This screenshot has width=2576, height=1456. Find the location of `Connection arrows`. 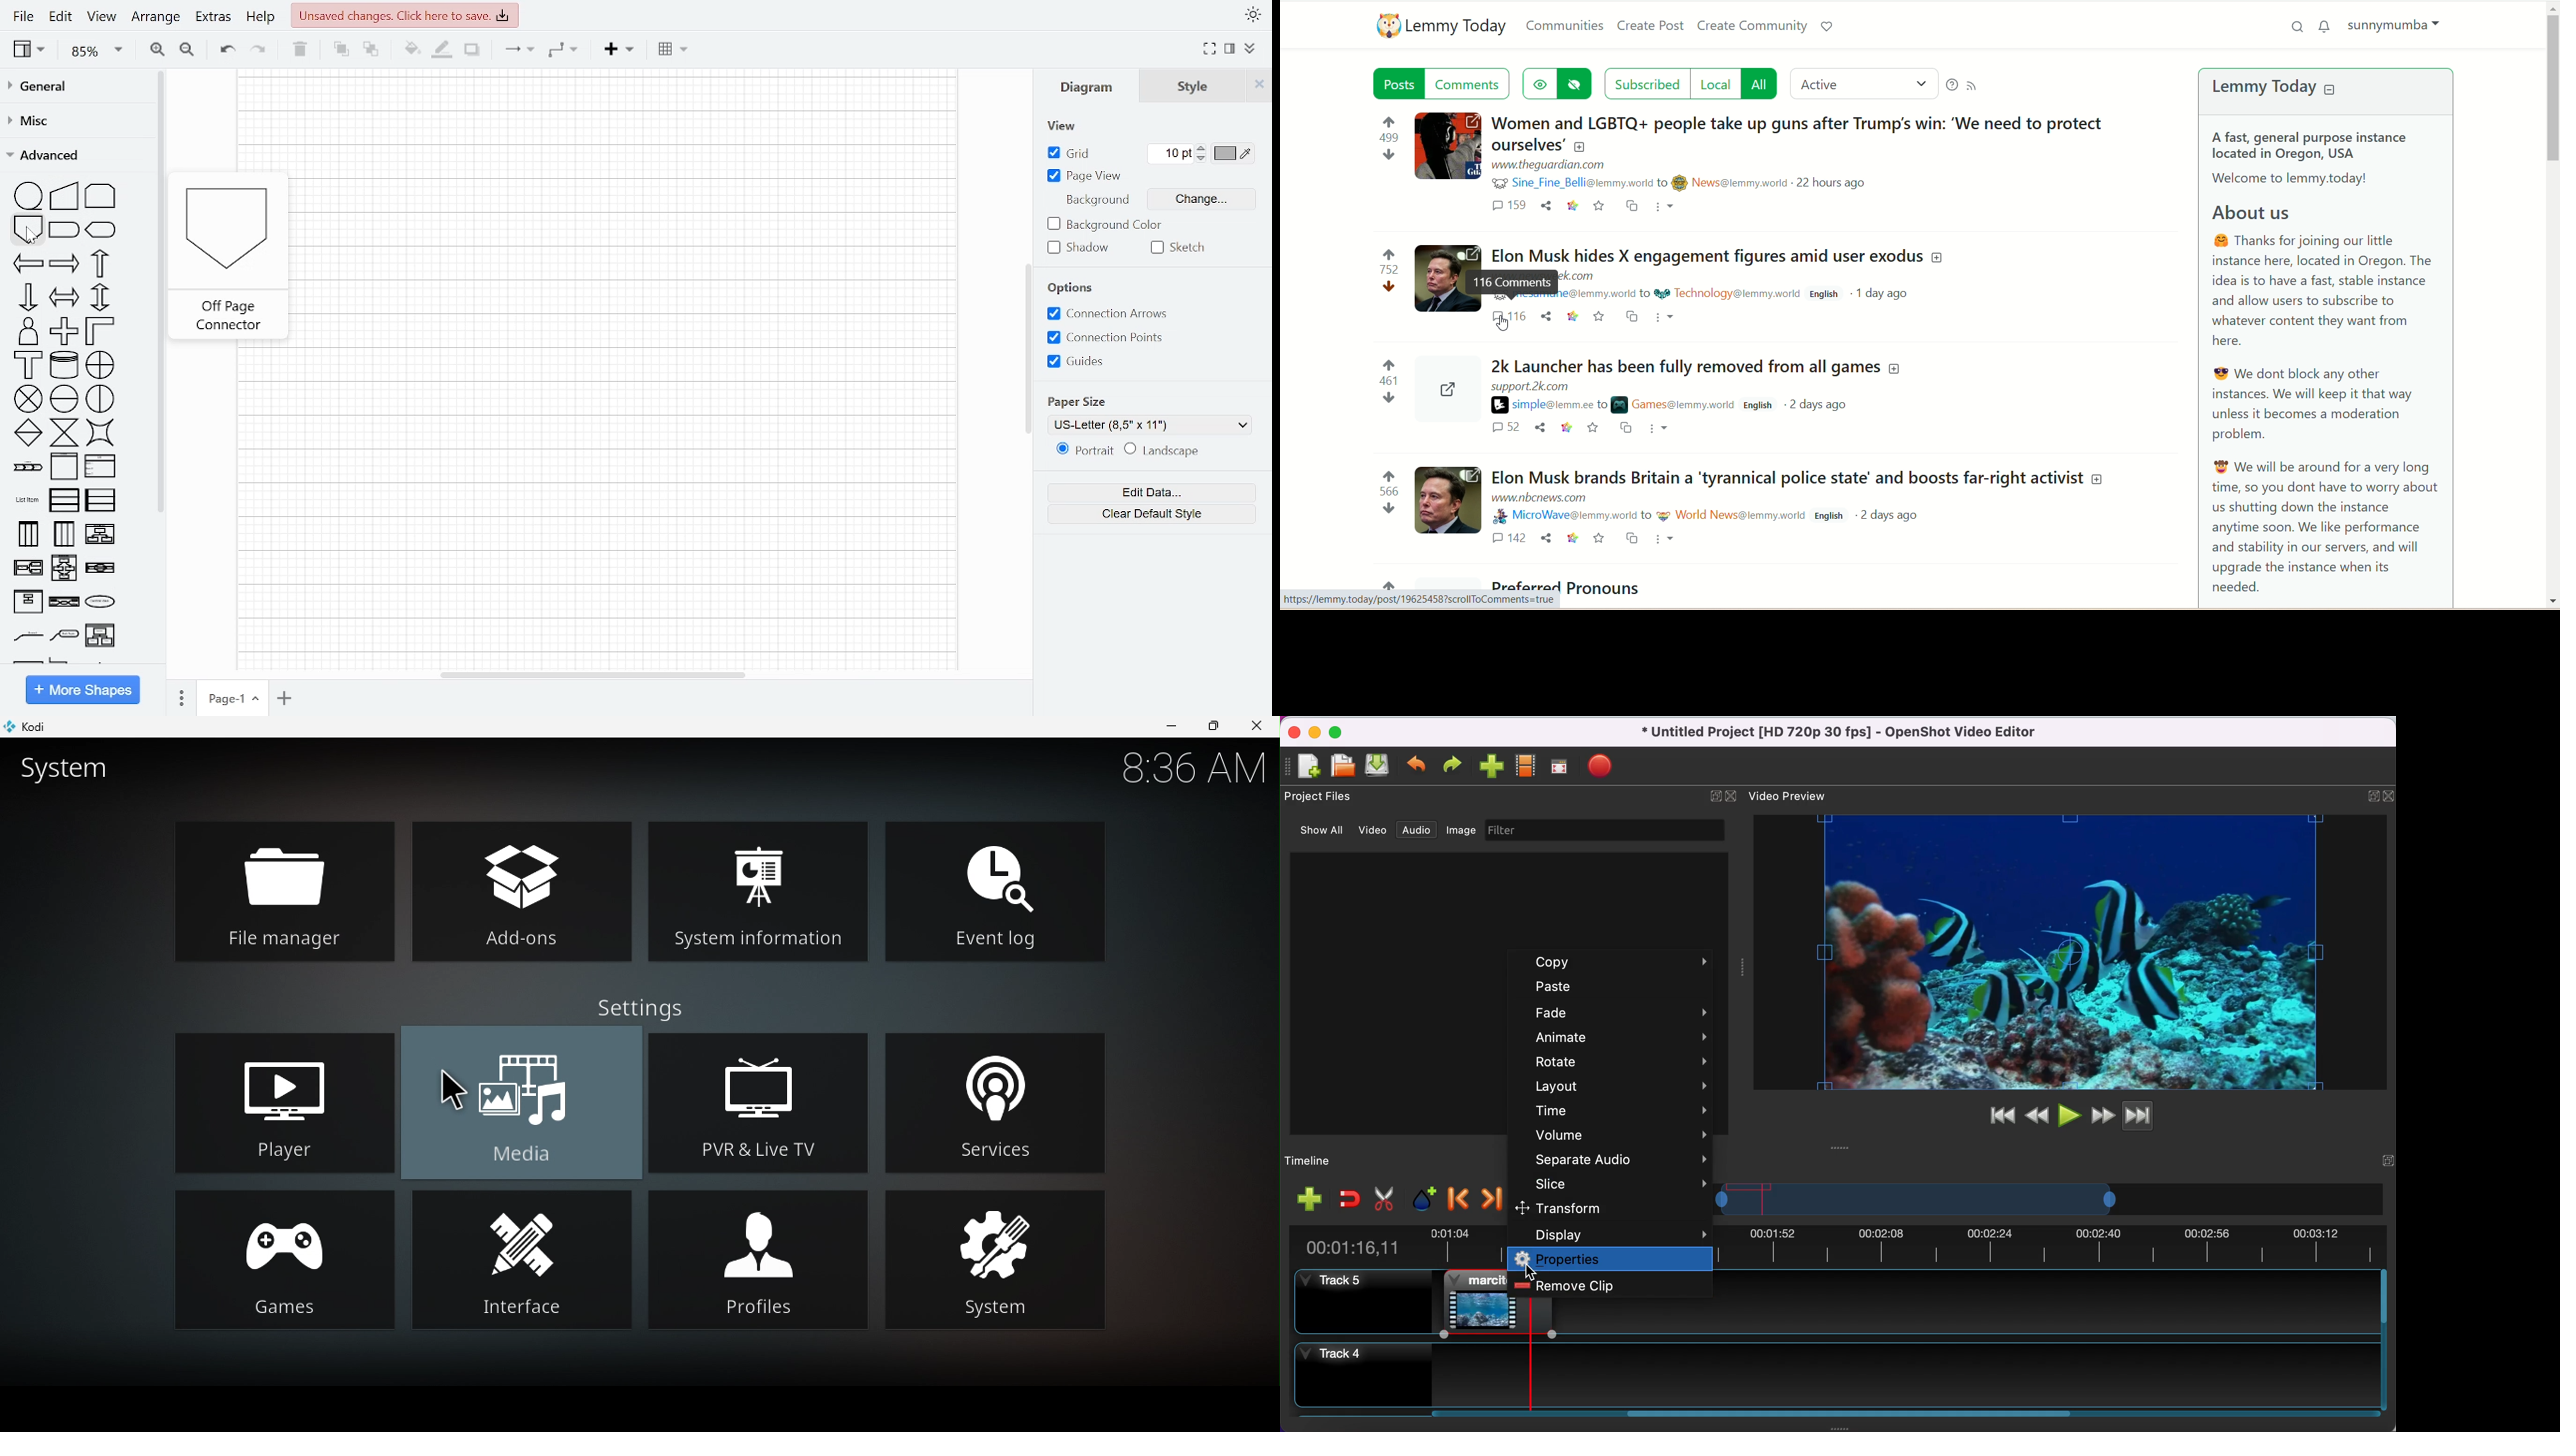

Connection arrows is located at coordinates (1108, 315).